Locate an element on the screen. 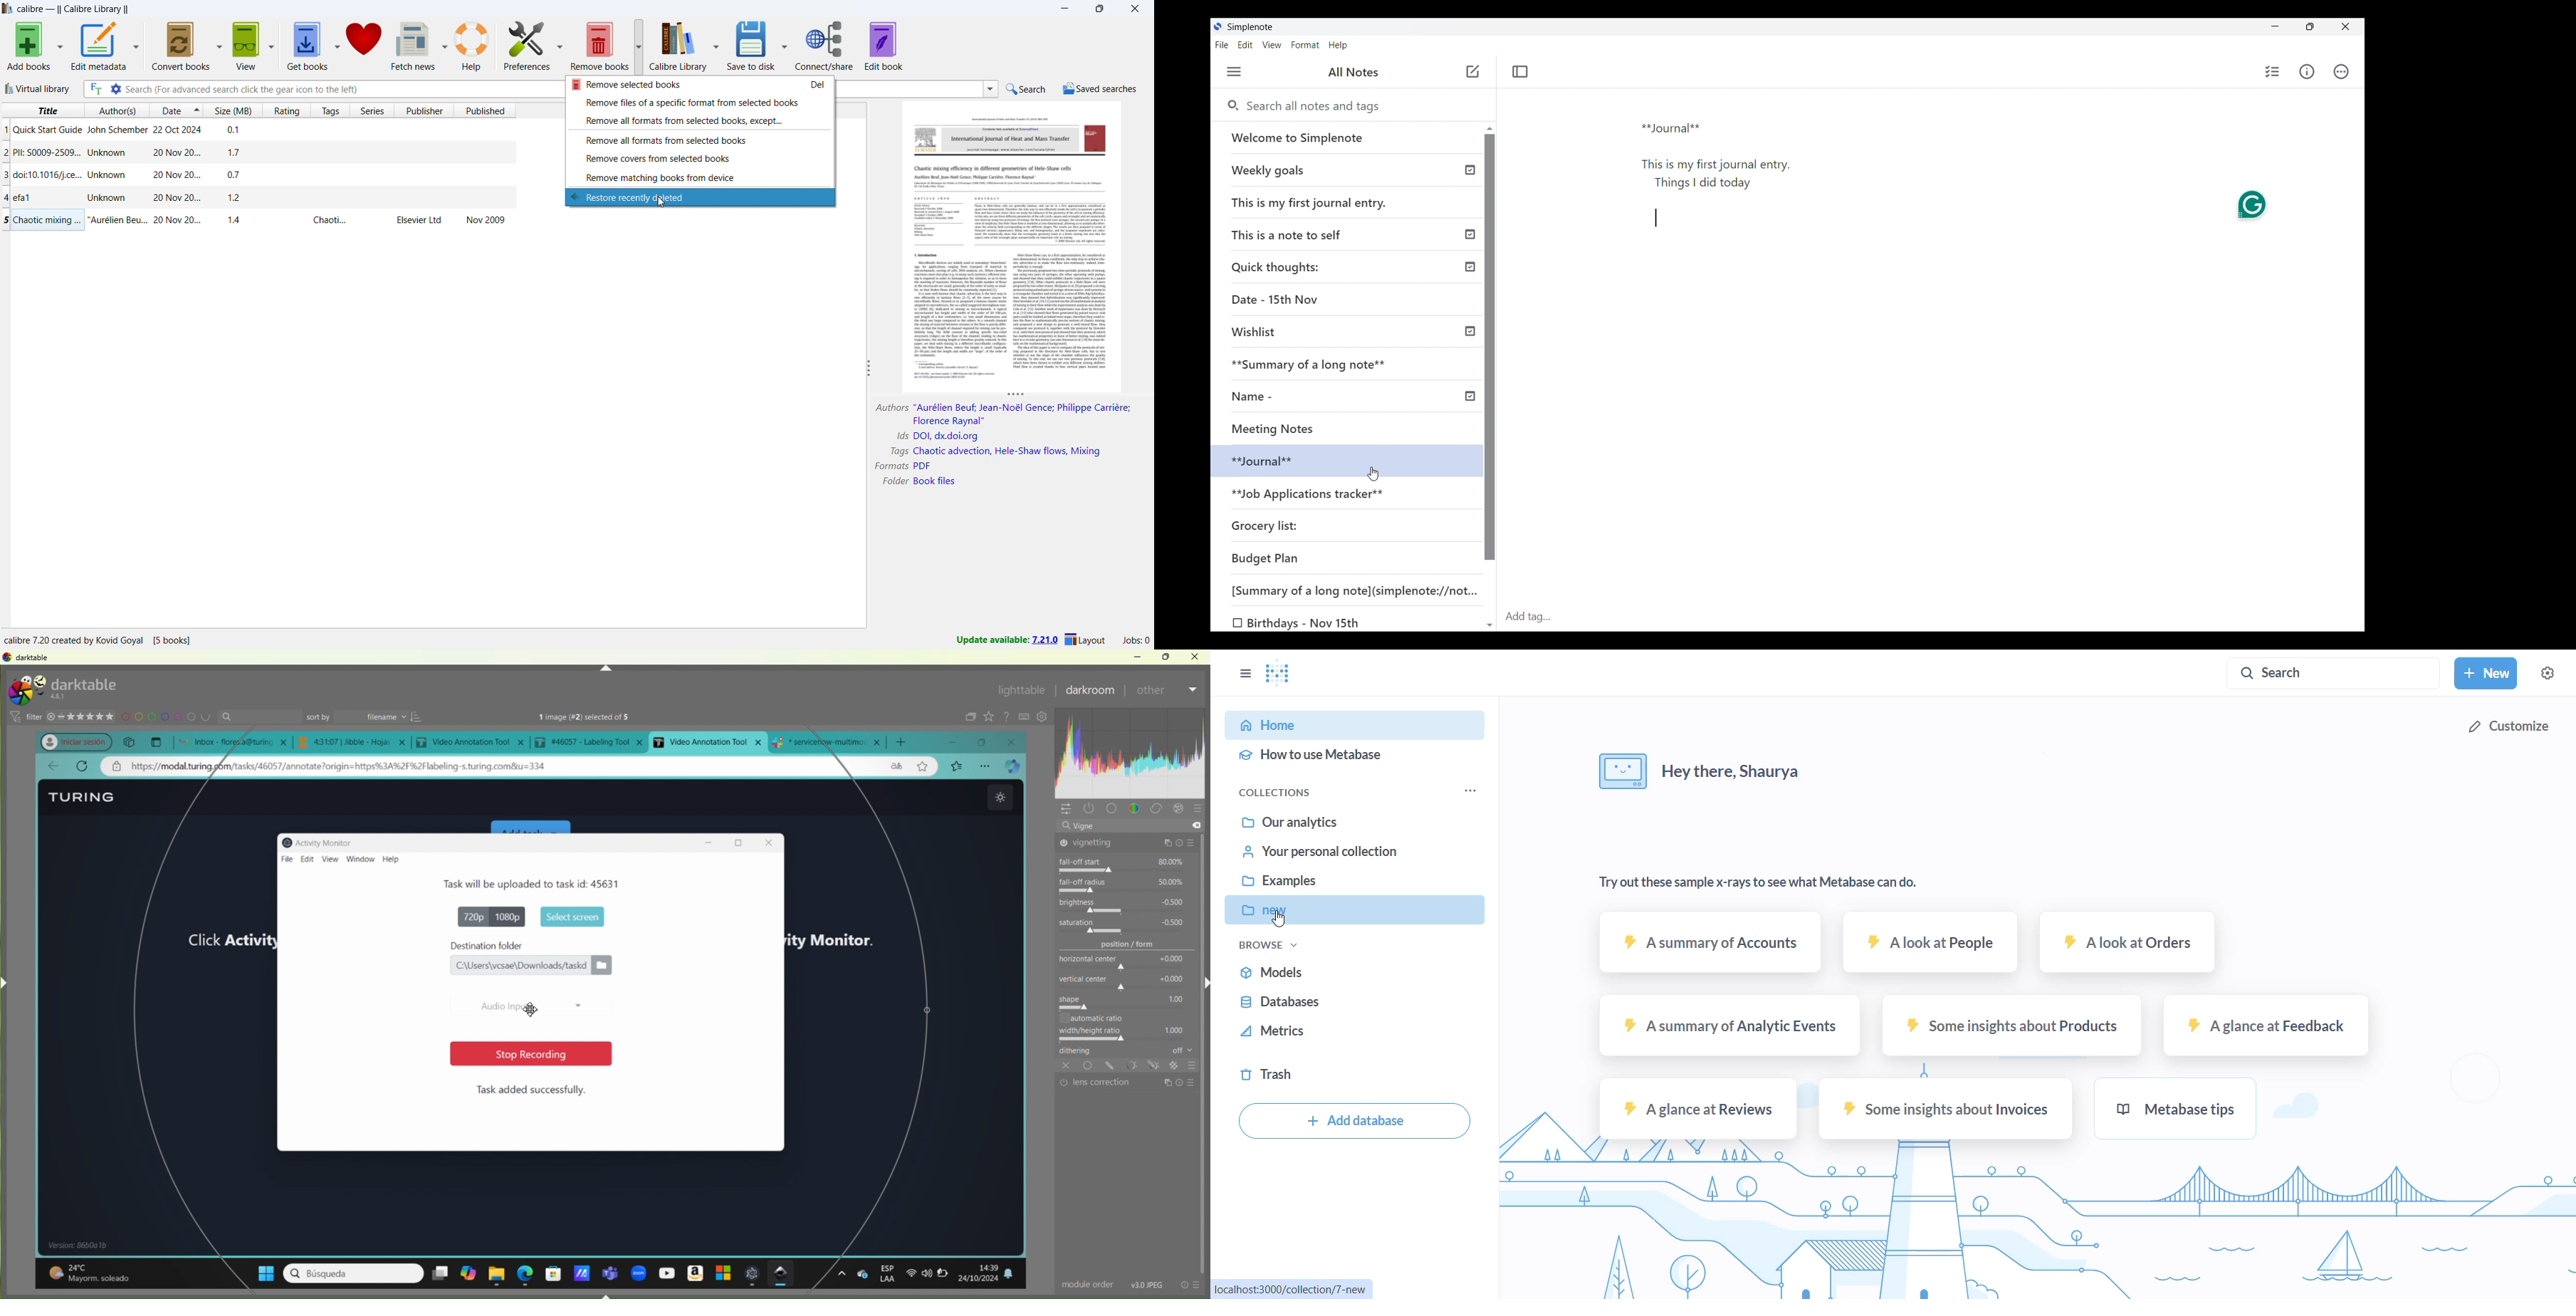 The height and width of the screenshot is (1316, 2576). edit book is located at coordinates (884, 45).